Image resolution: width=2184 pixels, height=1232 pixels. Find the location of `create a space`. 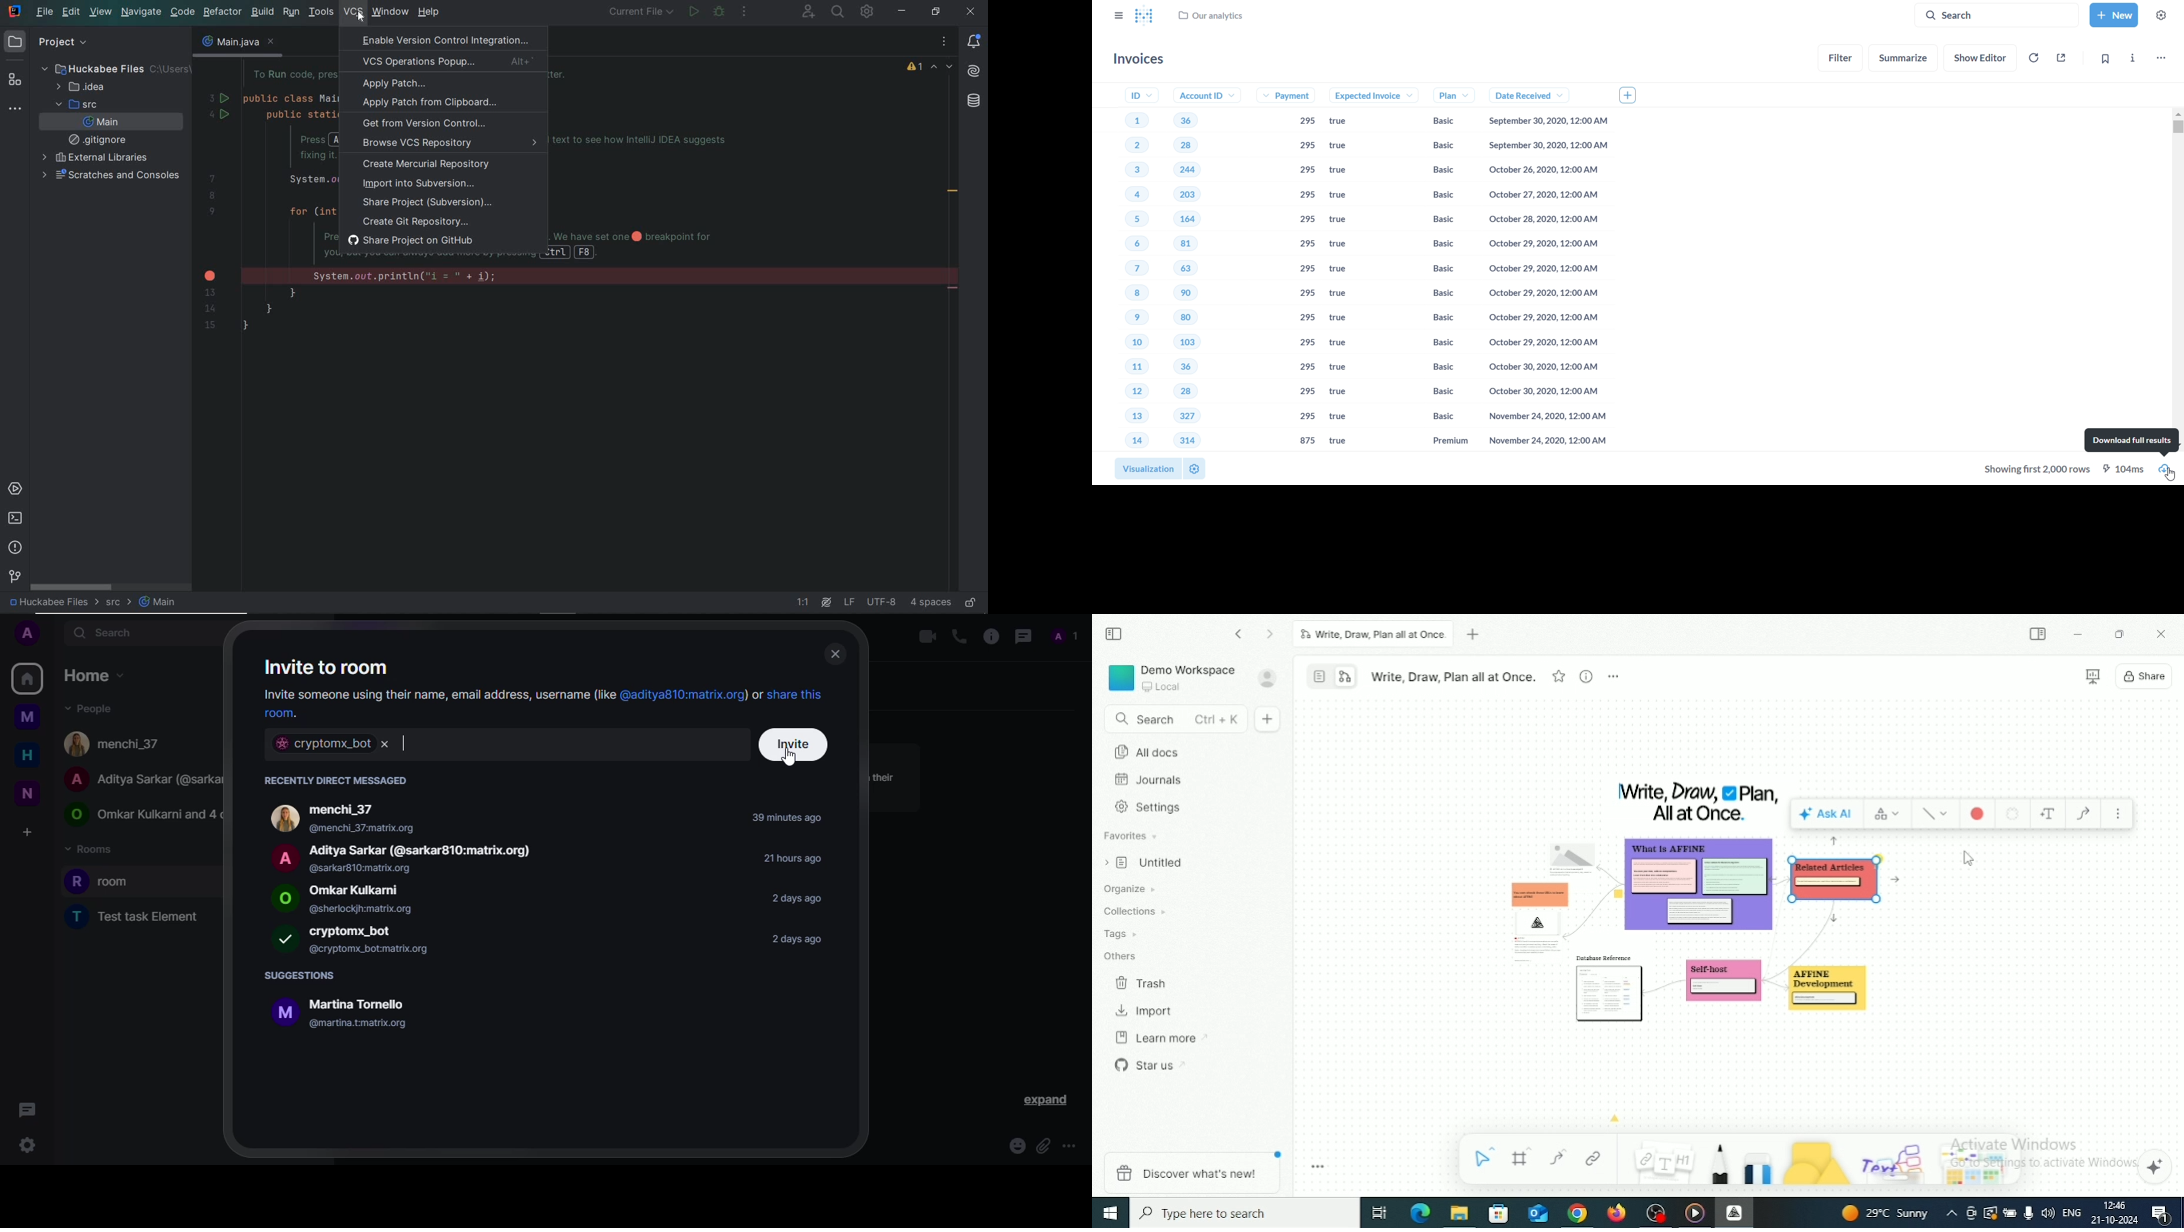

create a space is located at coordinates (28, 831).